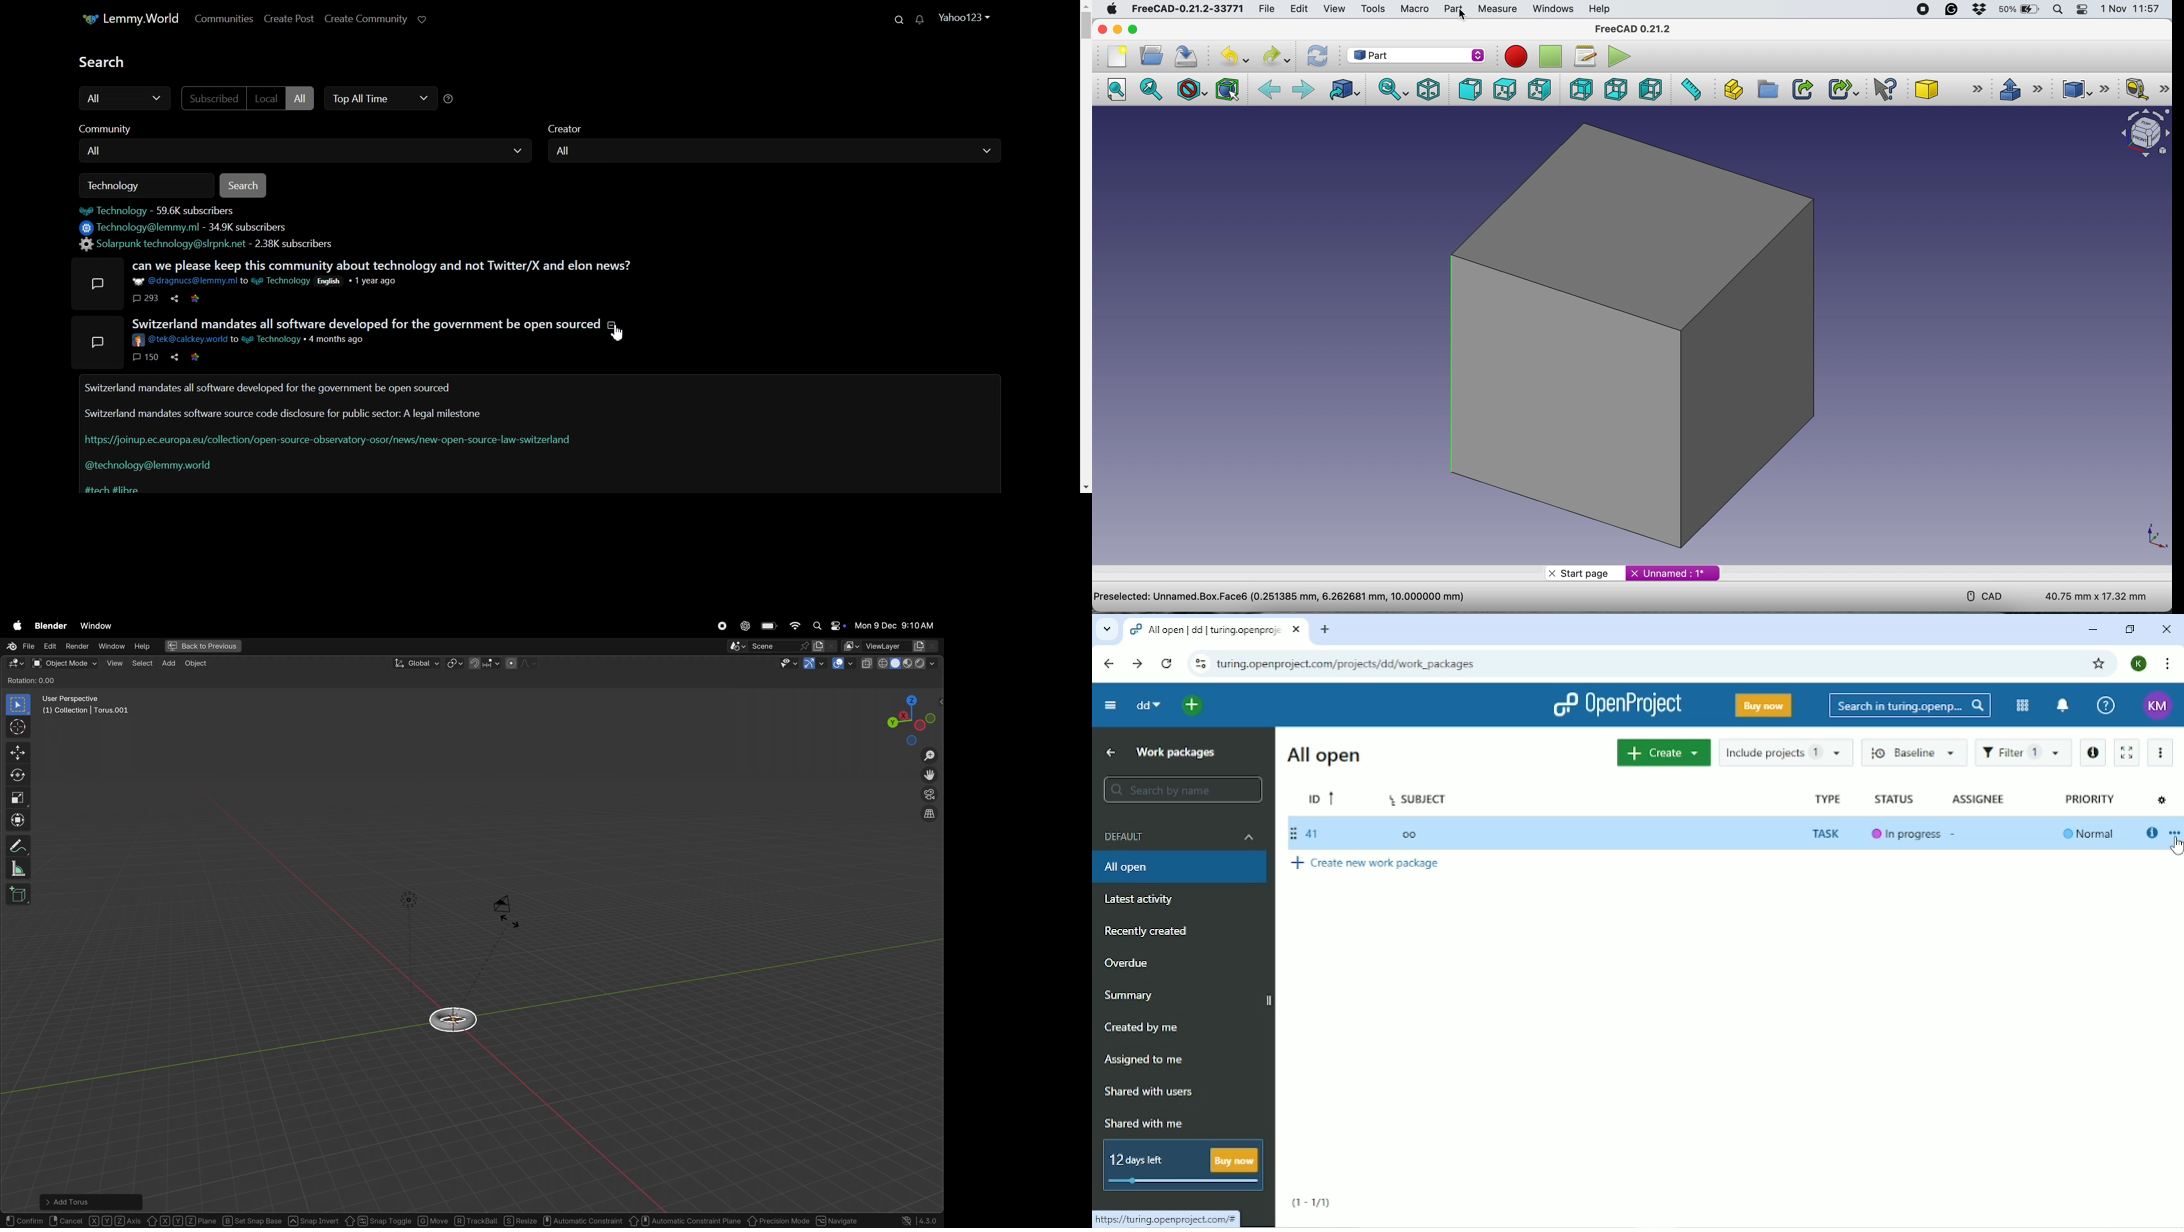 This screenshot has width=2184, height=1232. What do you see at coordinates (1634, 334) in the screenshot?
I see `box` at bounding box center [1634, 334].